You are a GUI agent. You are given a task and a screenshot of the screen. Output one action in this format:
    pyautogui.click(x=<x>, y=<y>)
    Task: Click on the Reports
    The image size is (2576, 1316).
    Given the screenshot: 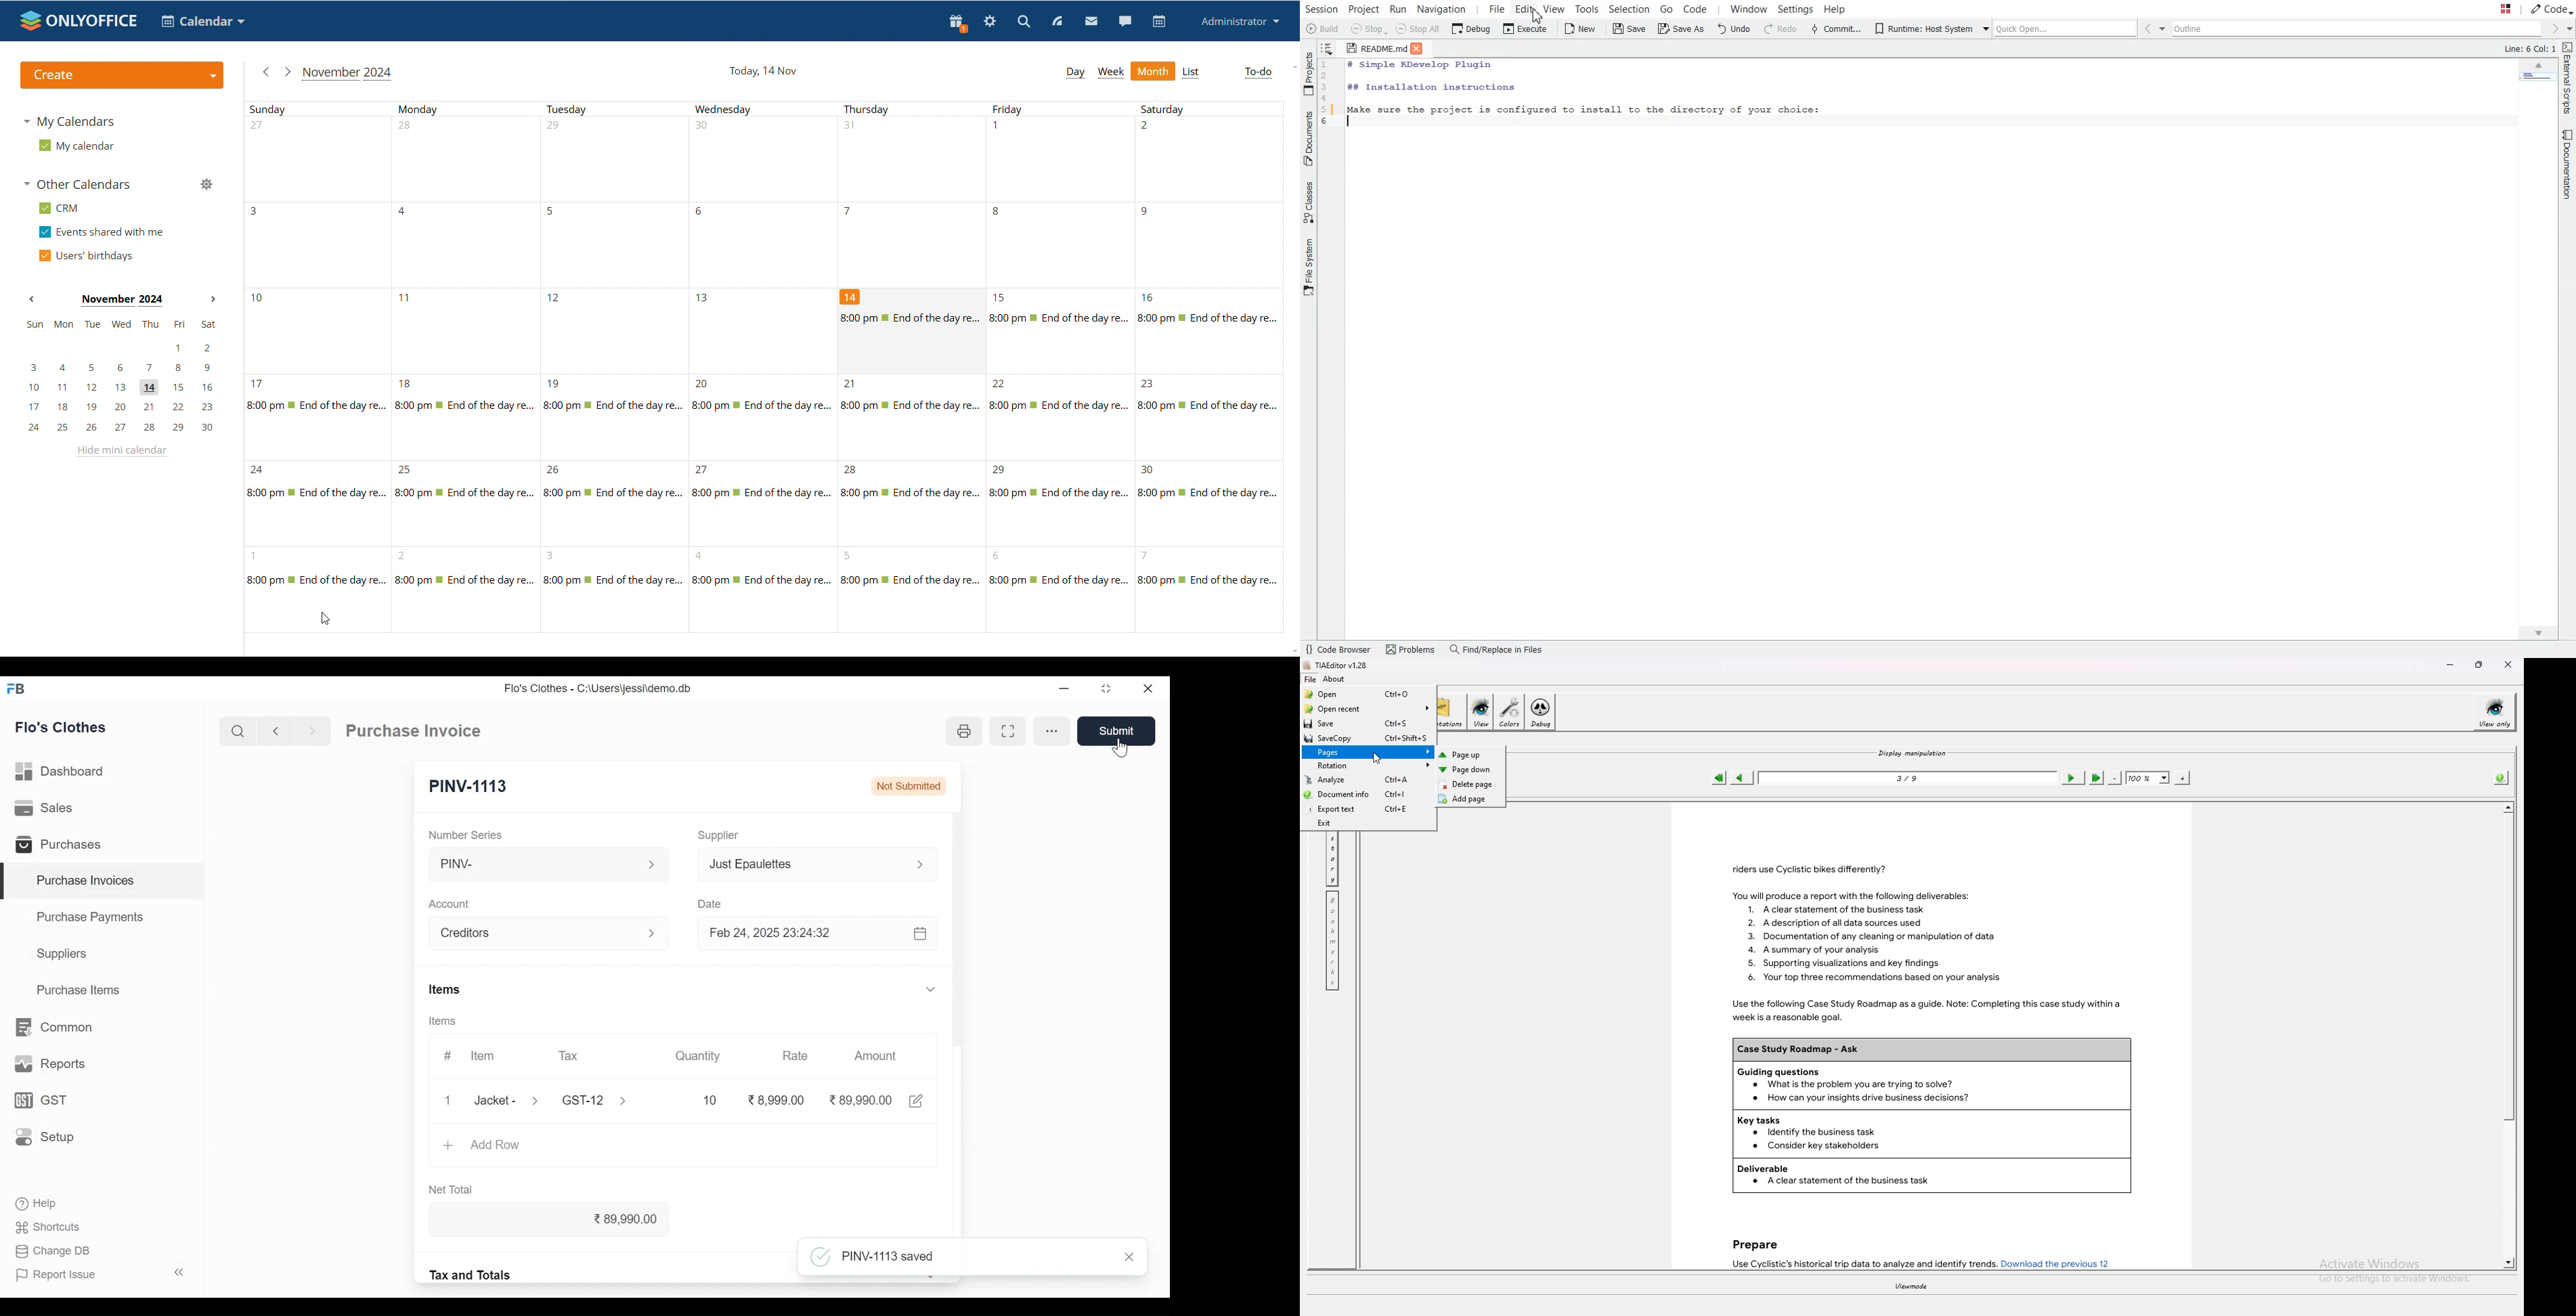 What is the action you would take?
    pyautogui.click(x=48, y=1063)
    